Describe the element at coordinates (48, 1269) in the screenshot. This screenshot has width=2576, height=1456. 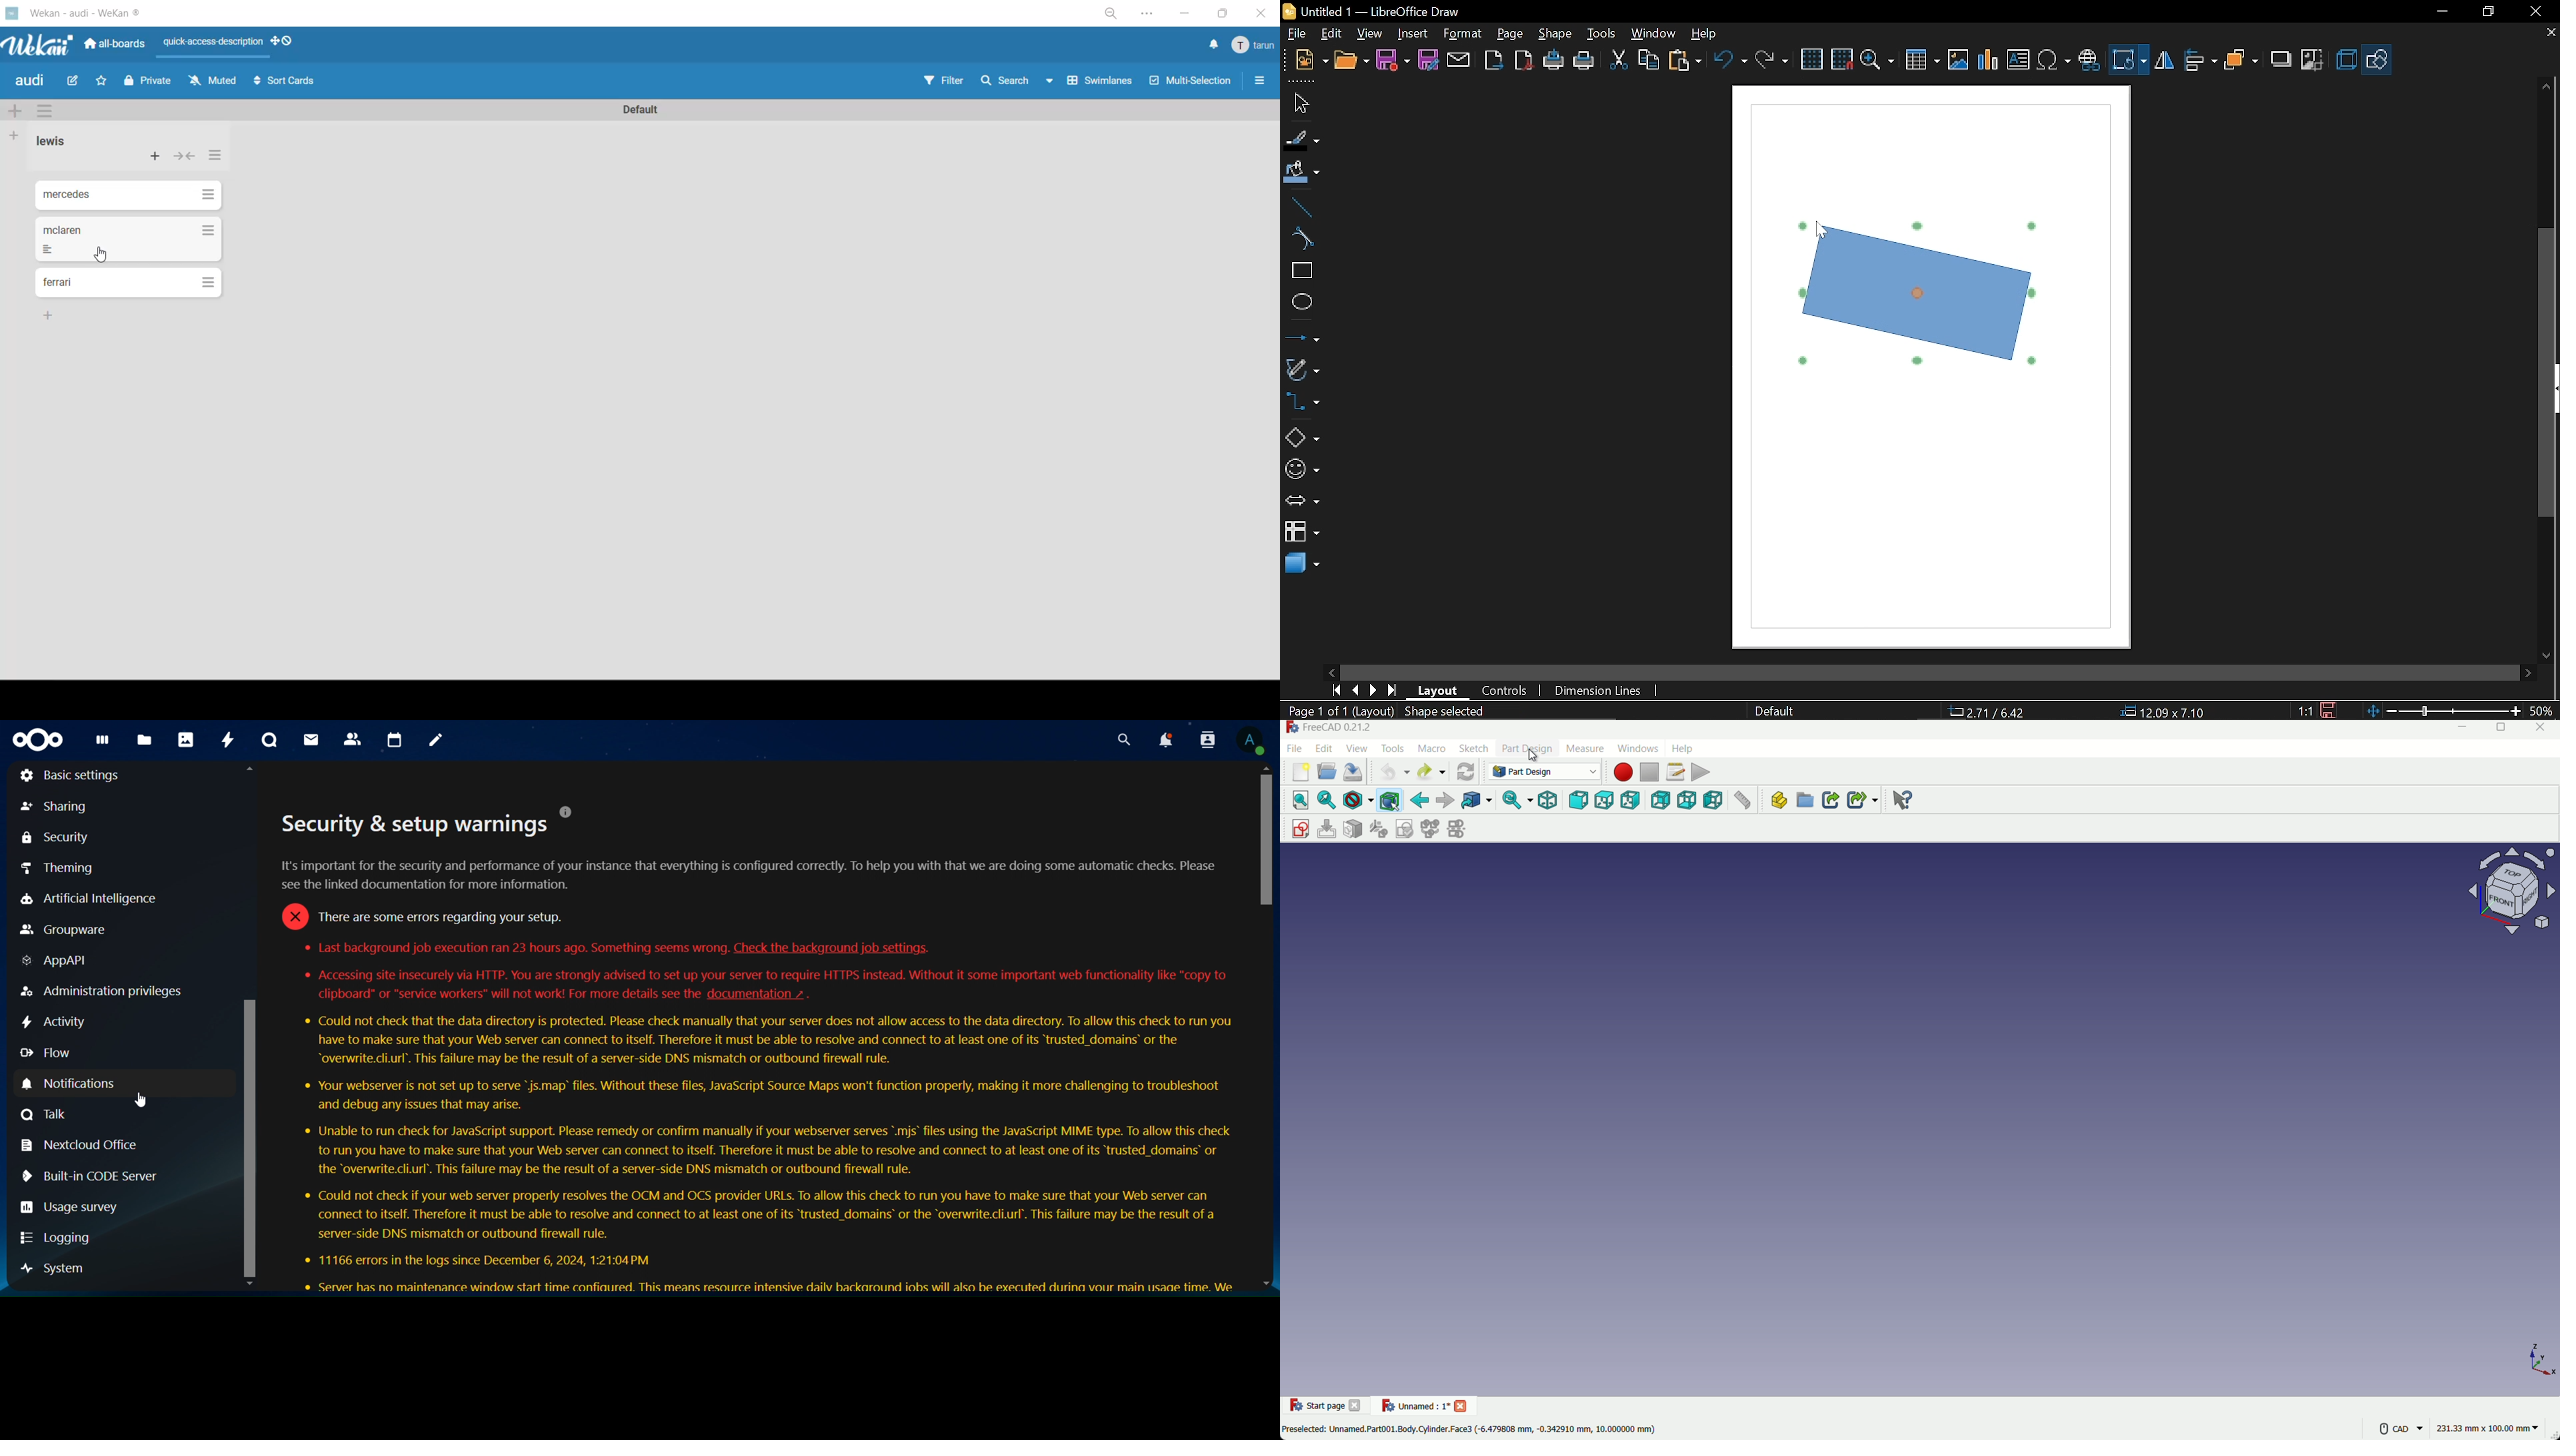
I see `system` at that location.